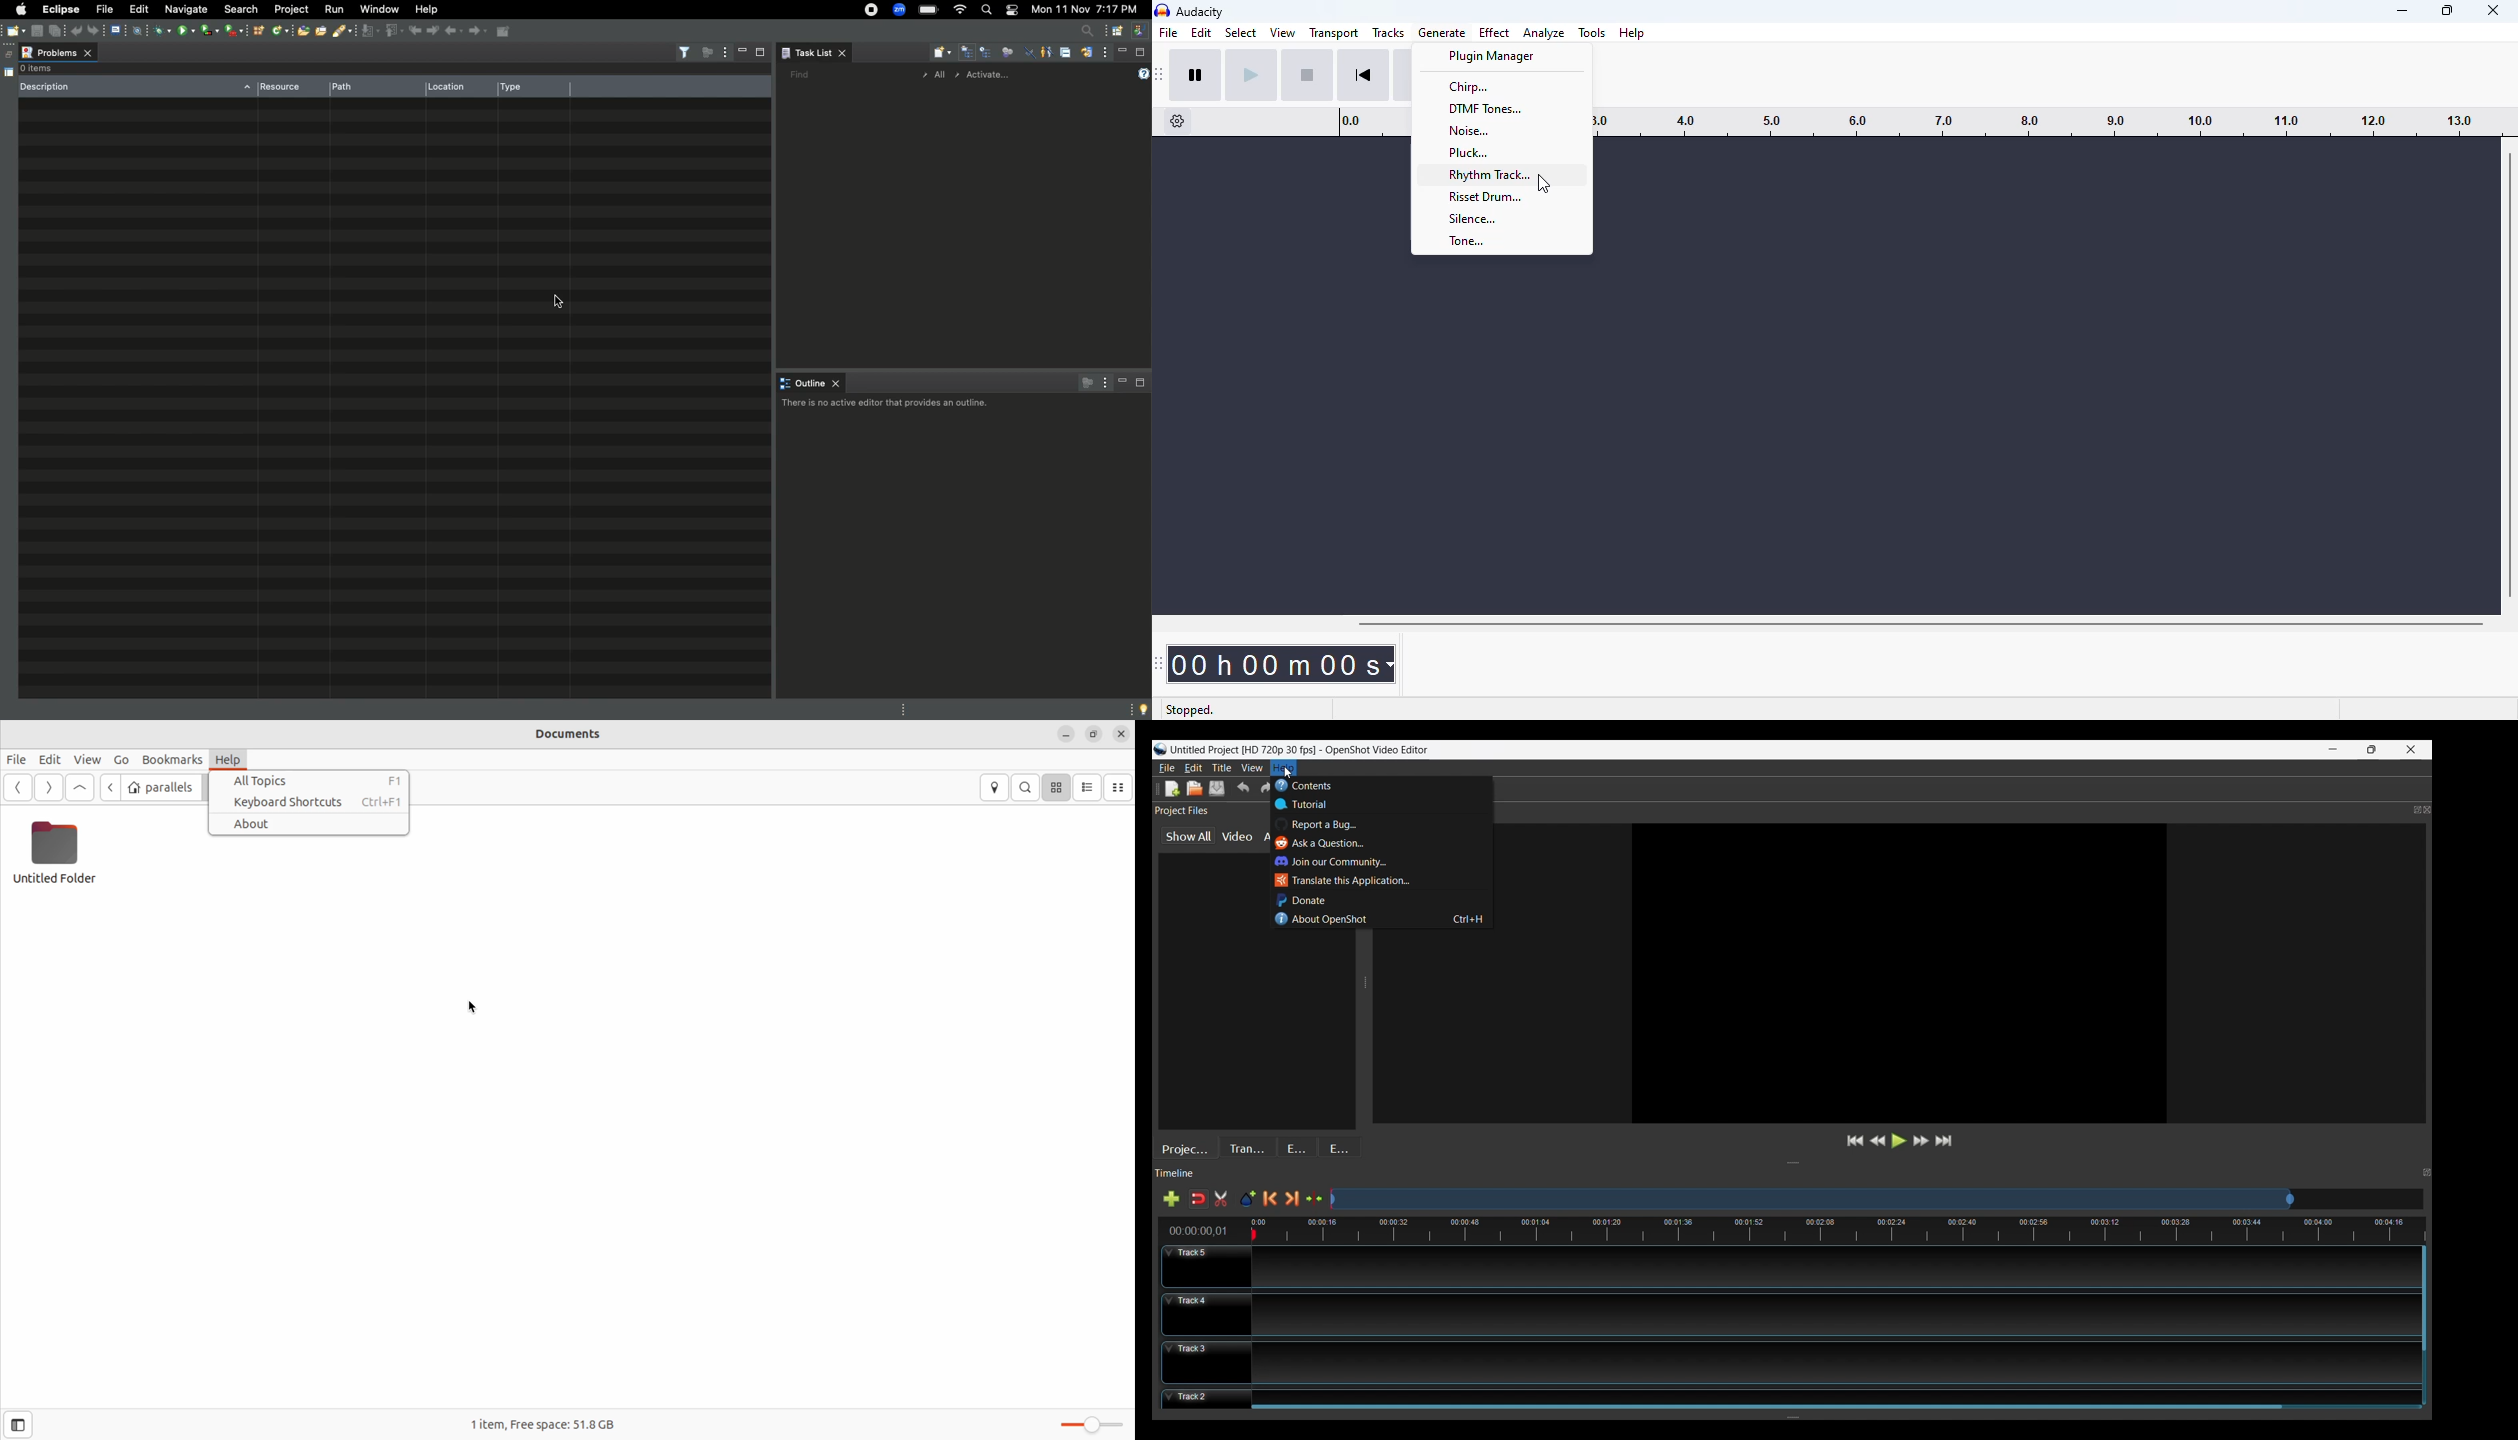  Describe the element at coordinates (992, 787) in the screenshot. I see `location` at that location.